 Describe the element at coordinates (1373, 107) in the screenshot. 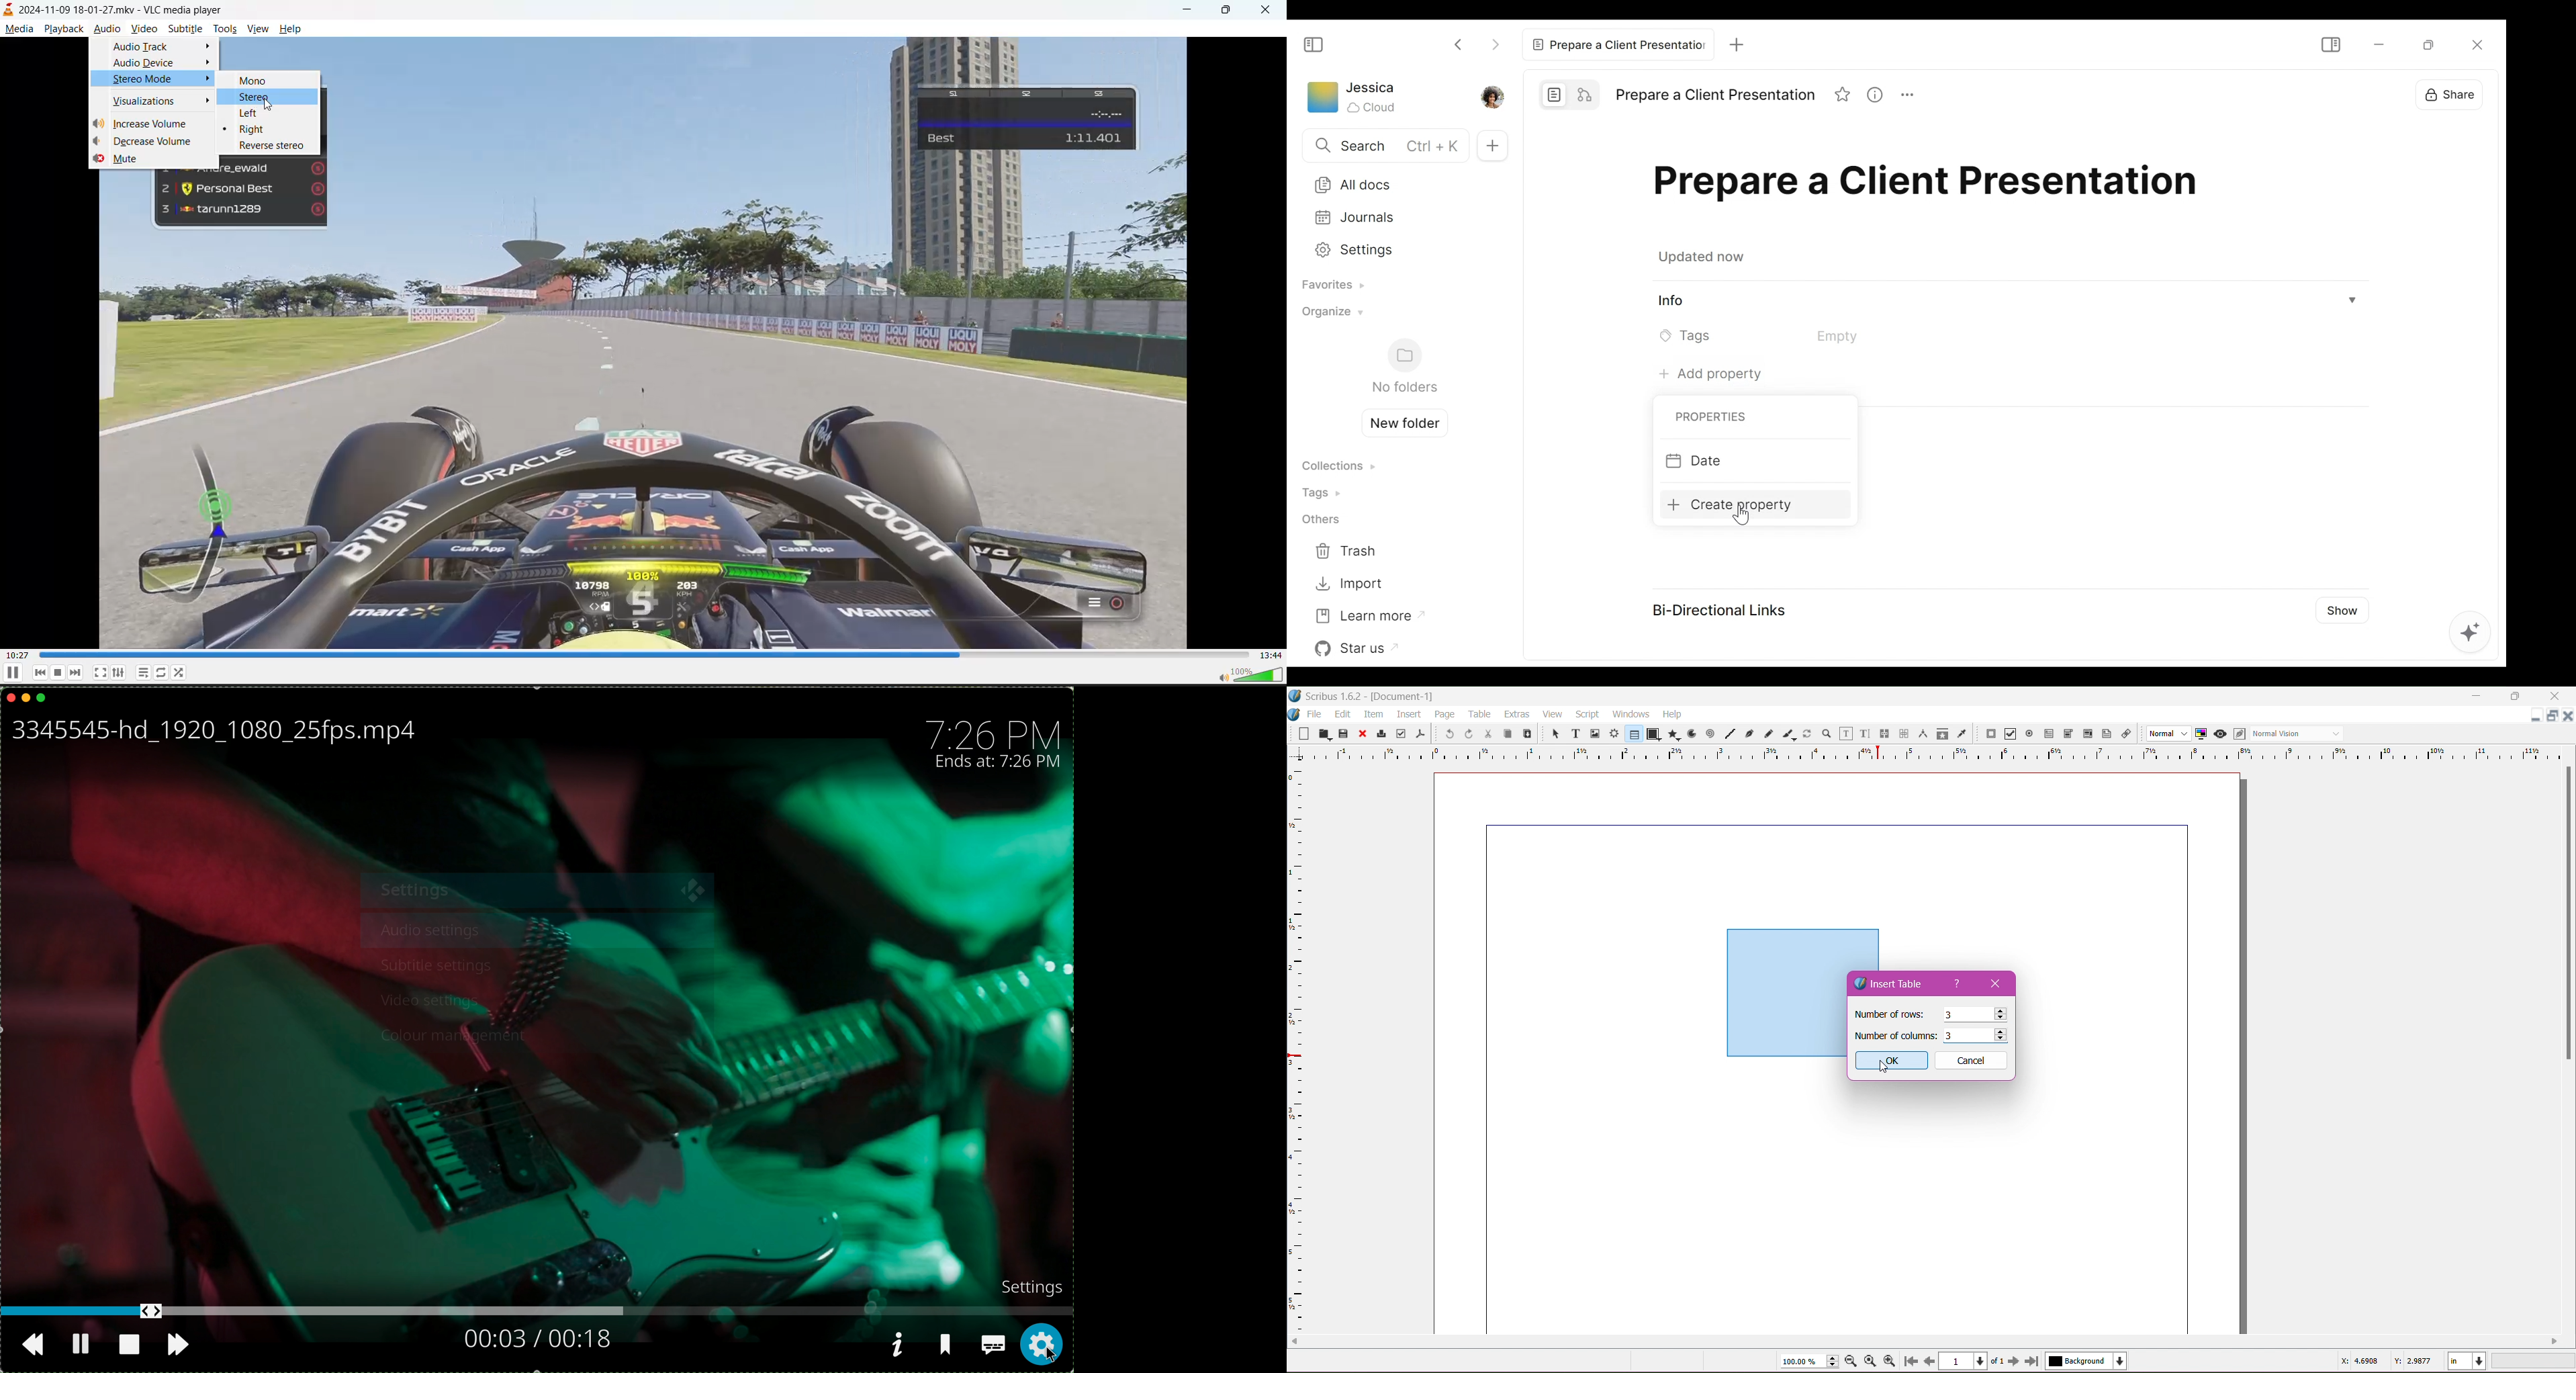

I see `Cloud` at that location.